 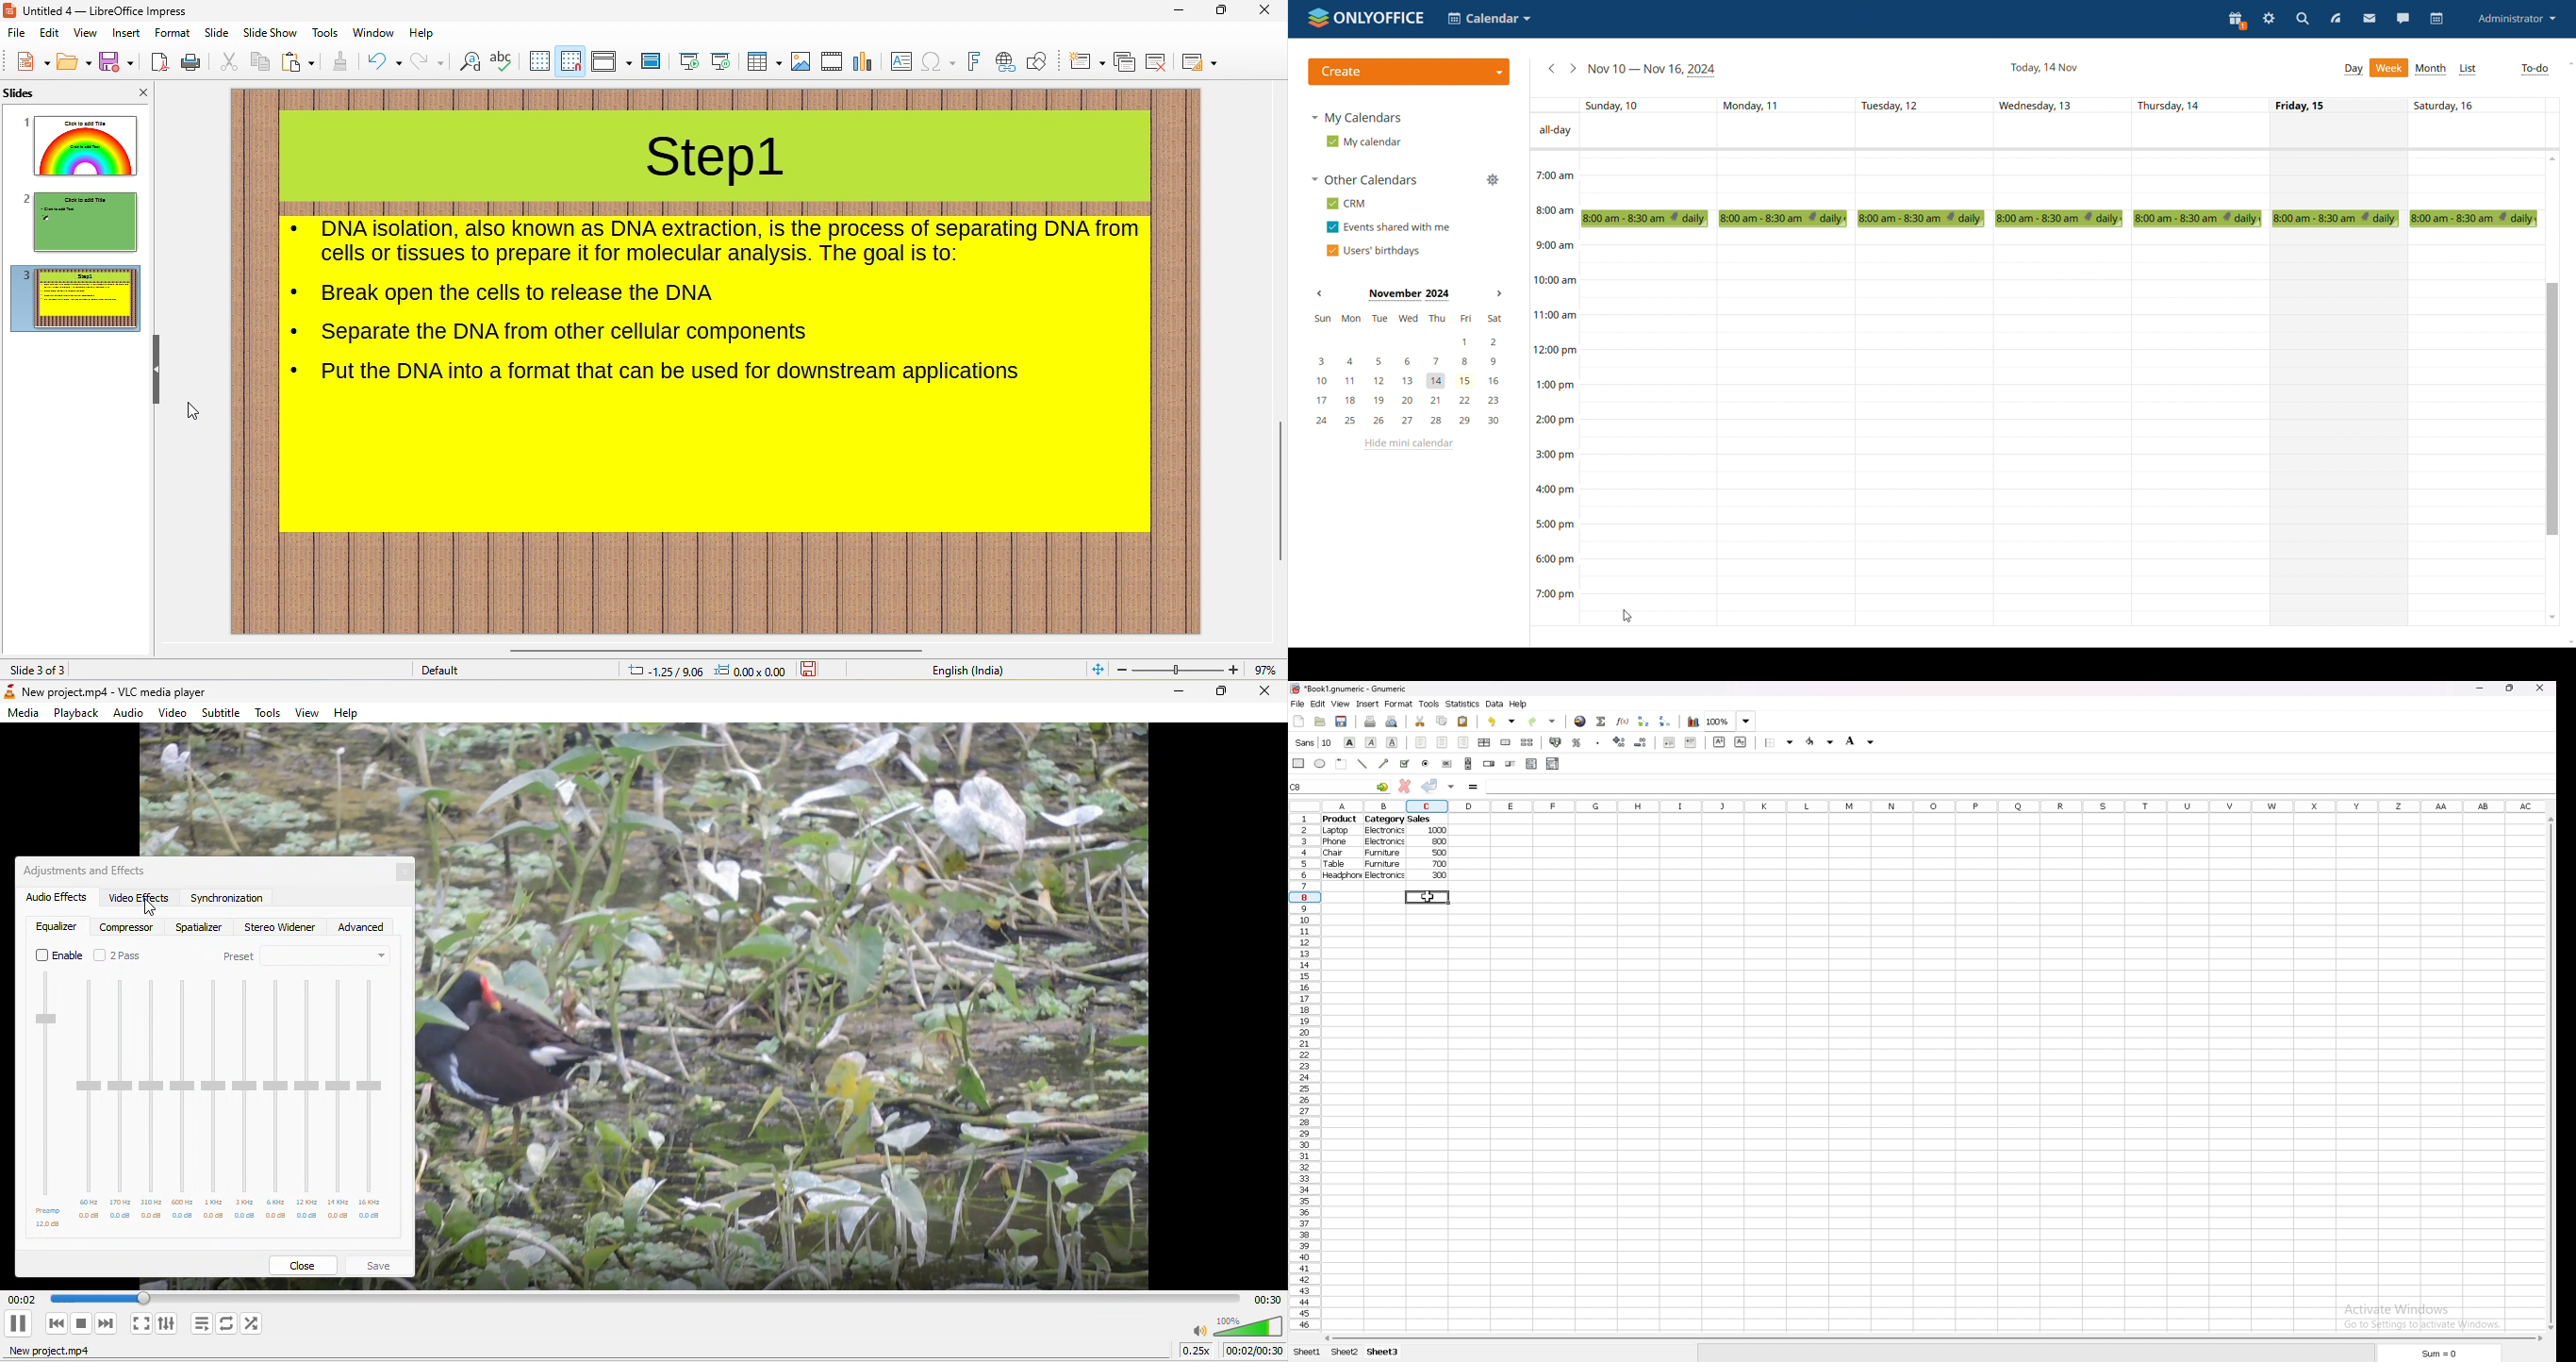 I want to click on current month, so click(x=1407, y=294).